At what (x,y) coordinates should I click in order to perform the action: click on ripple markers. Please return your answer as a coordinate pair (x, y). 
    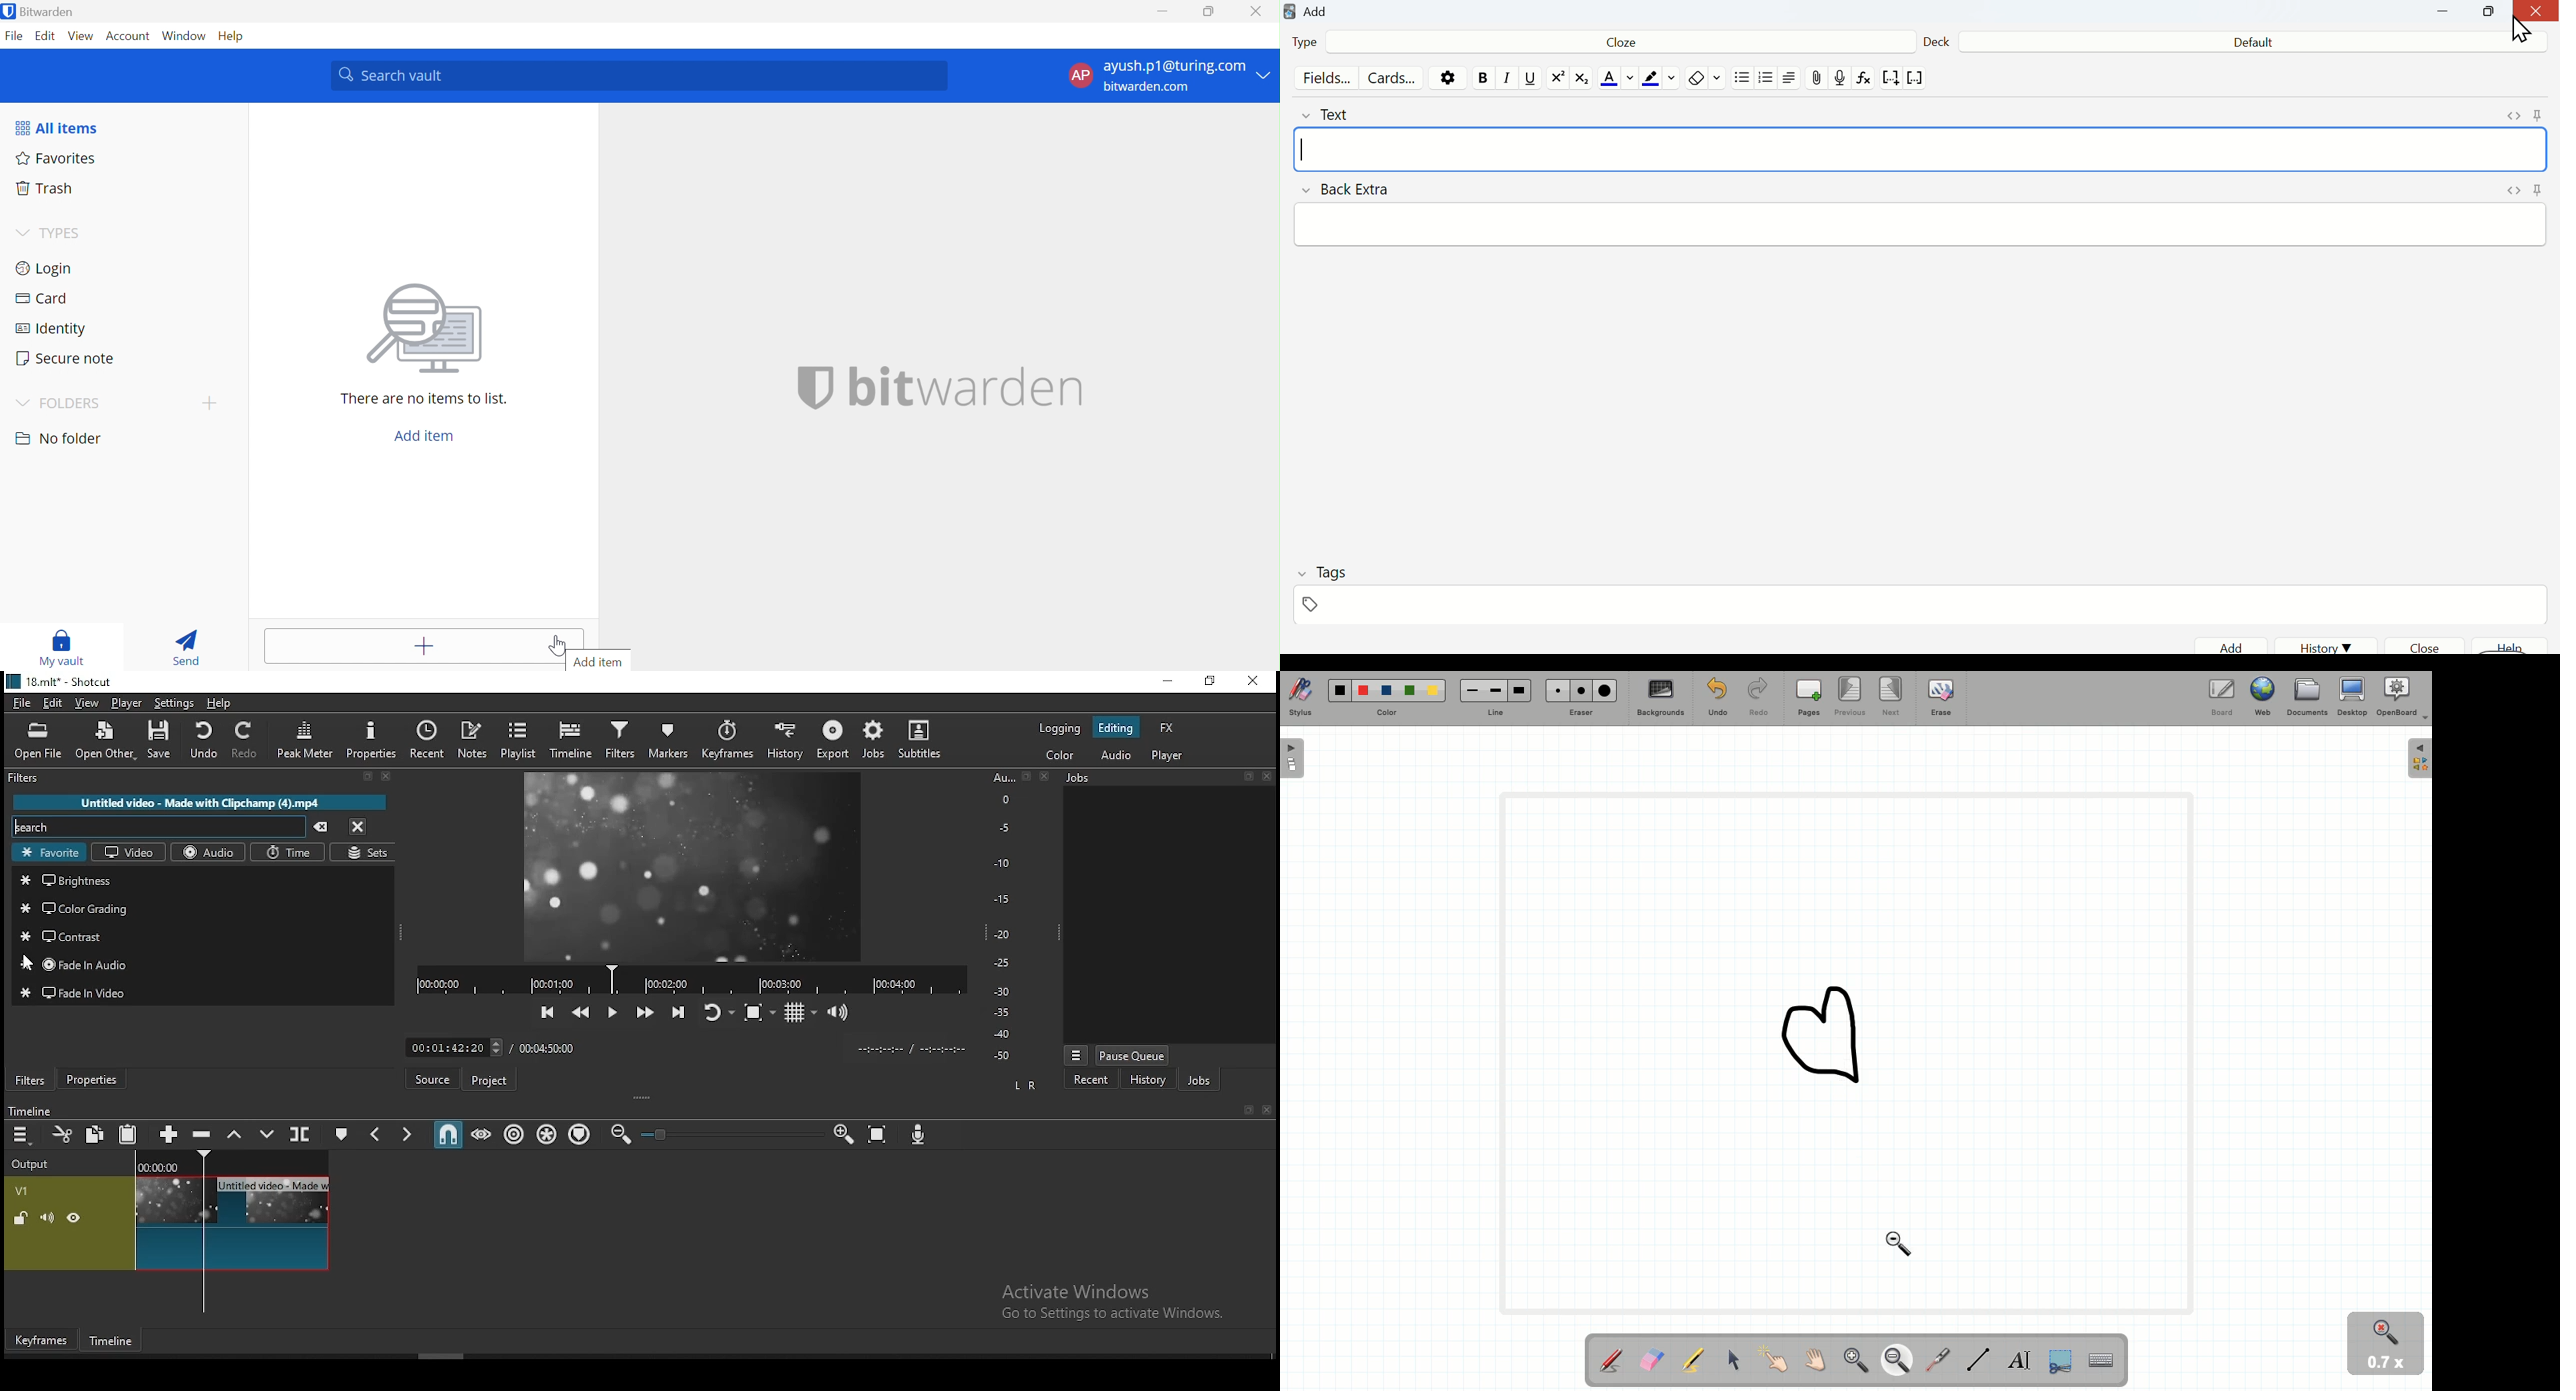
    Looking at the image, I should click on (582, 1135).